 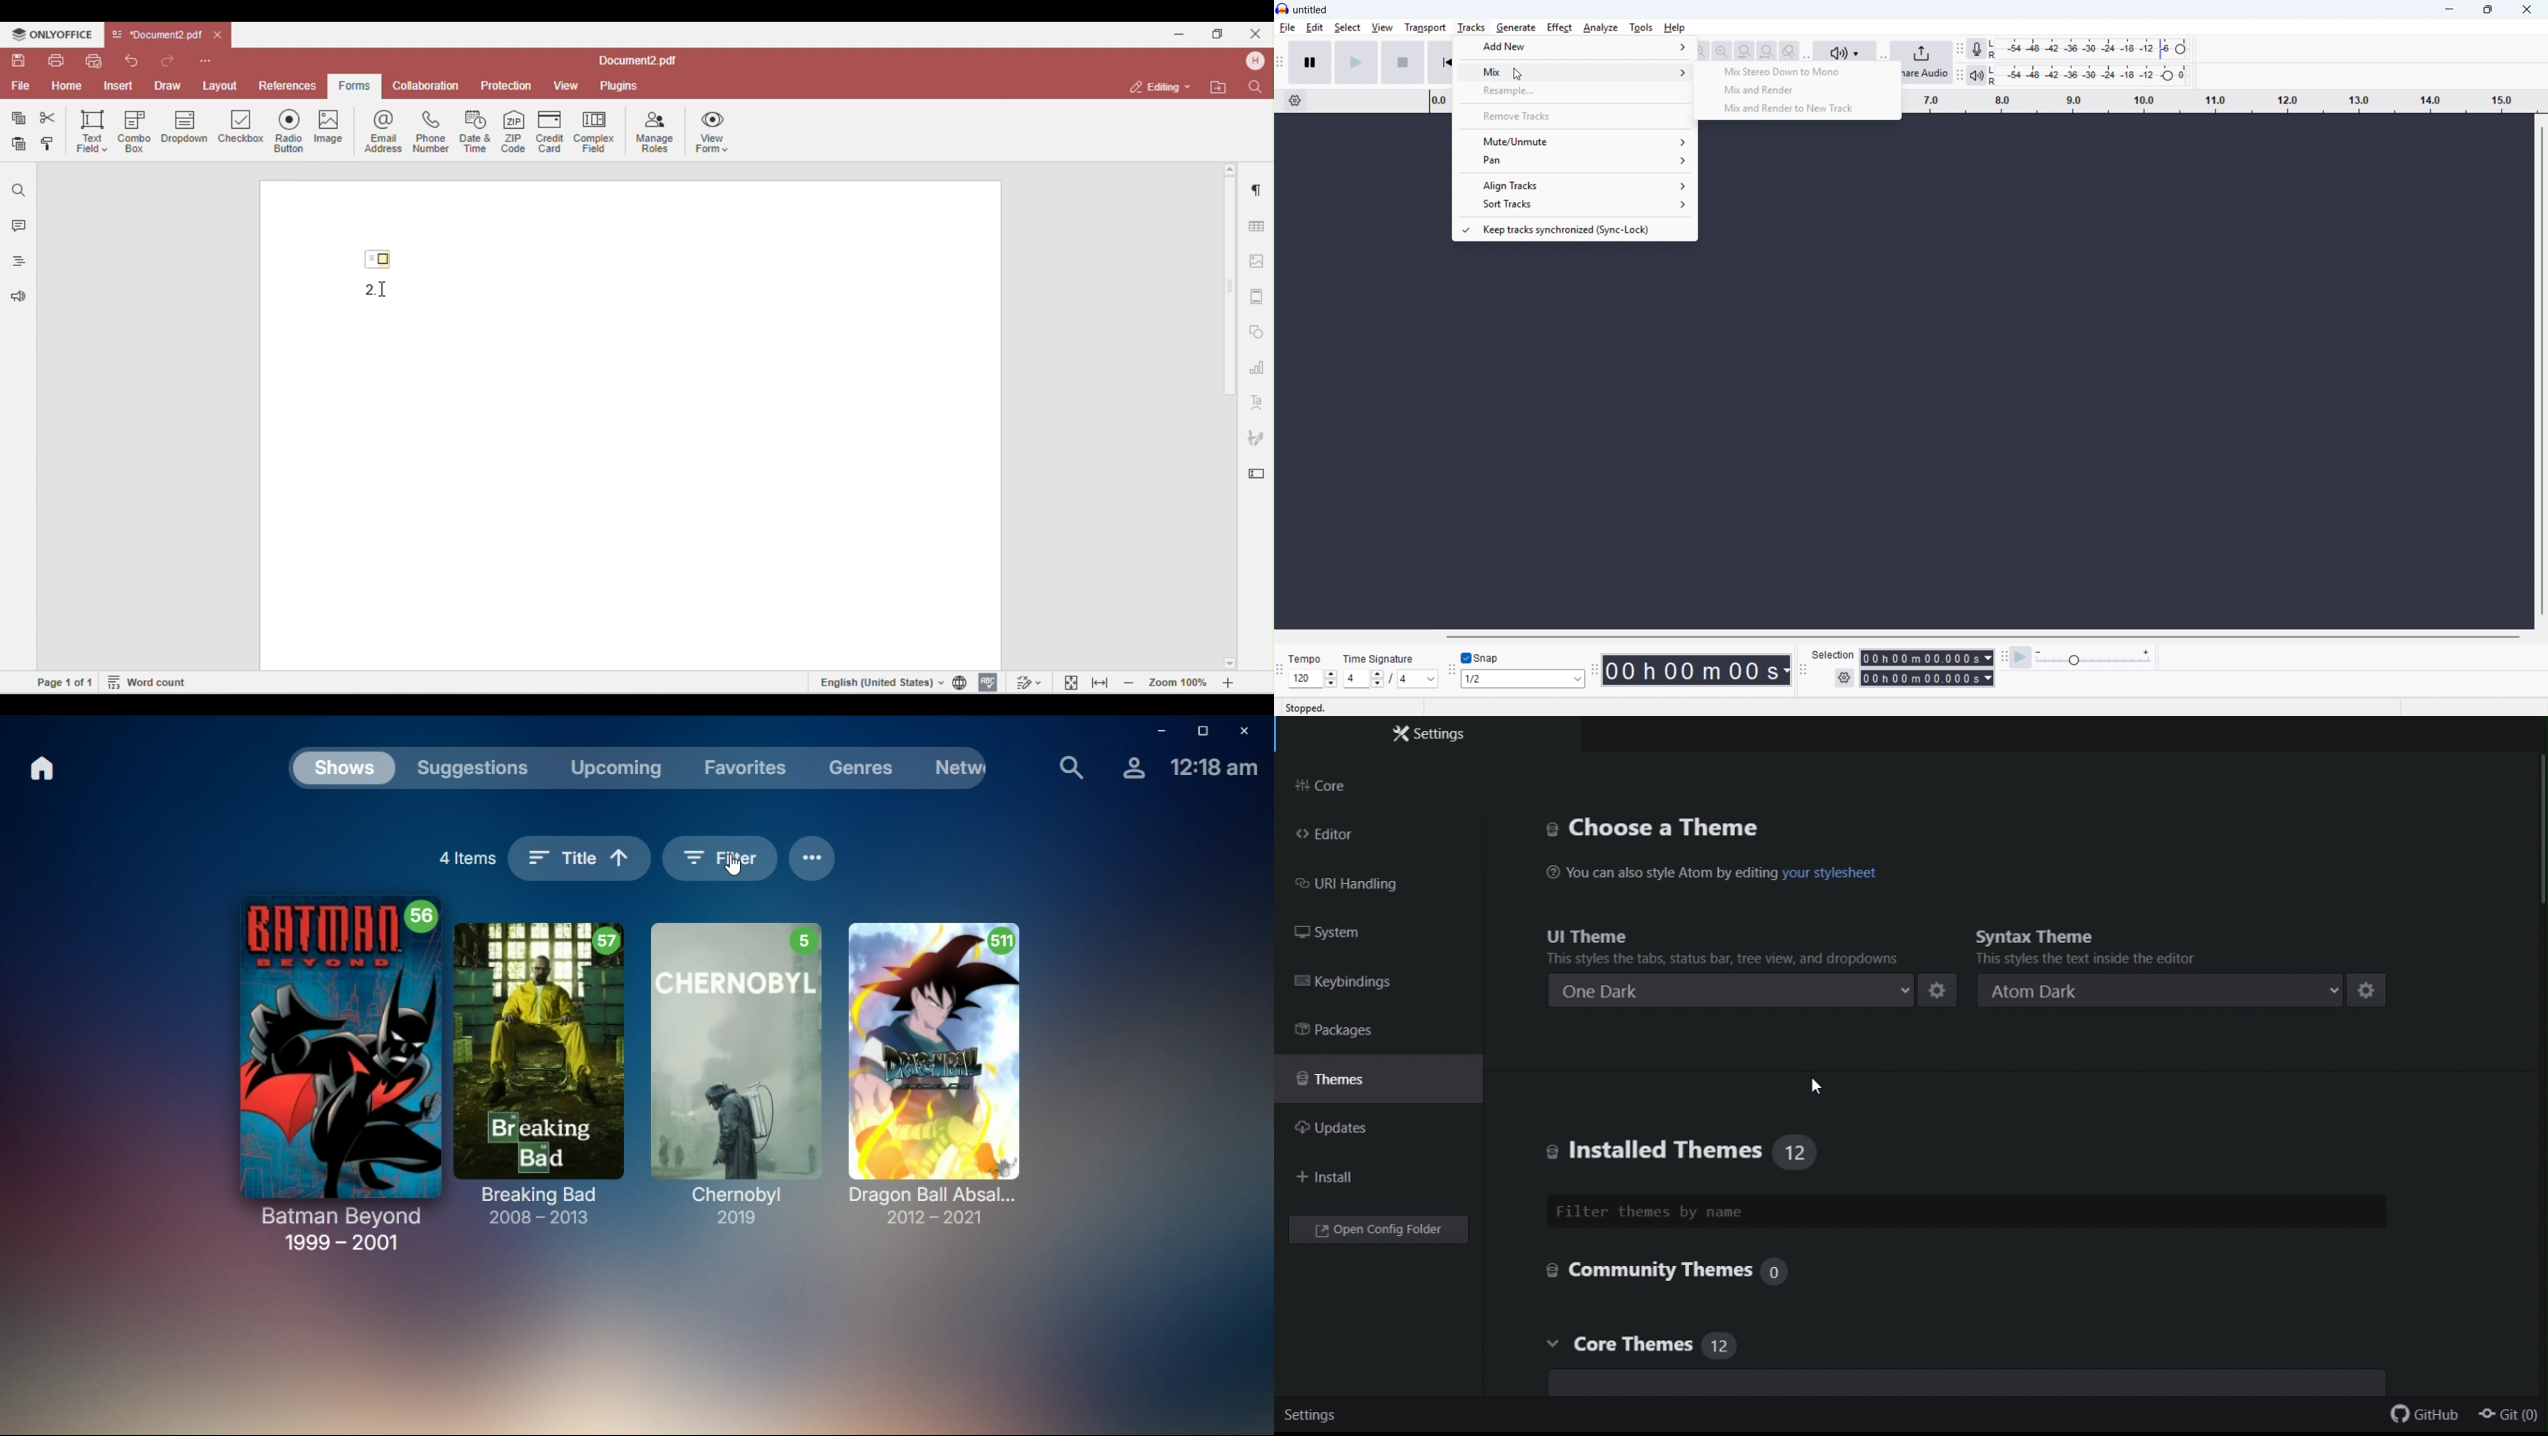 I want to click on Mix stereo down to Mono , so click(x=1797, y=72).